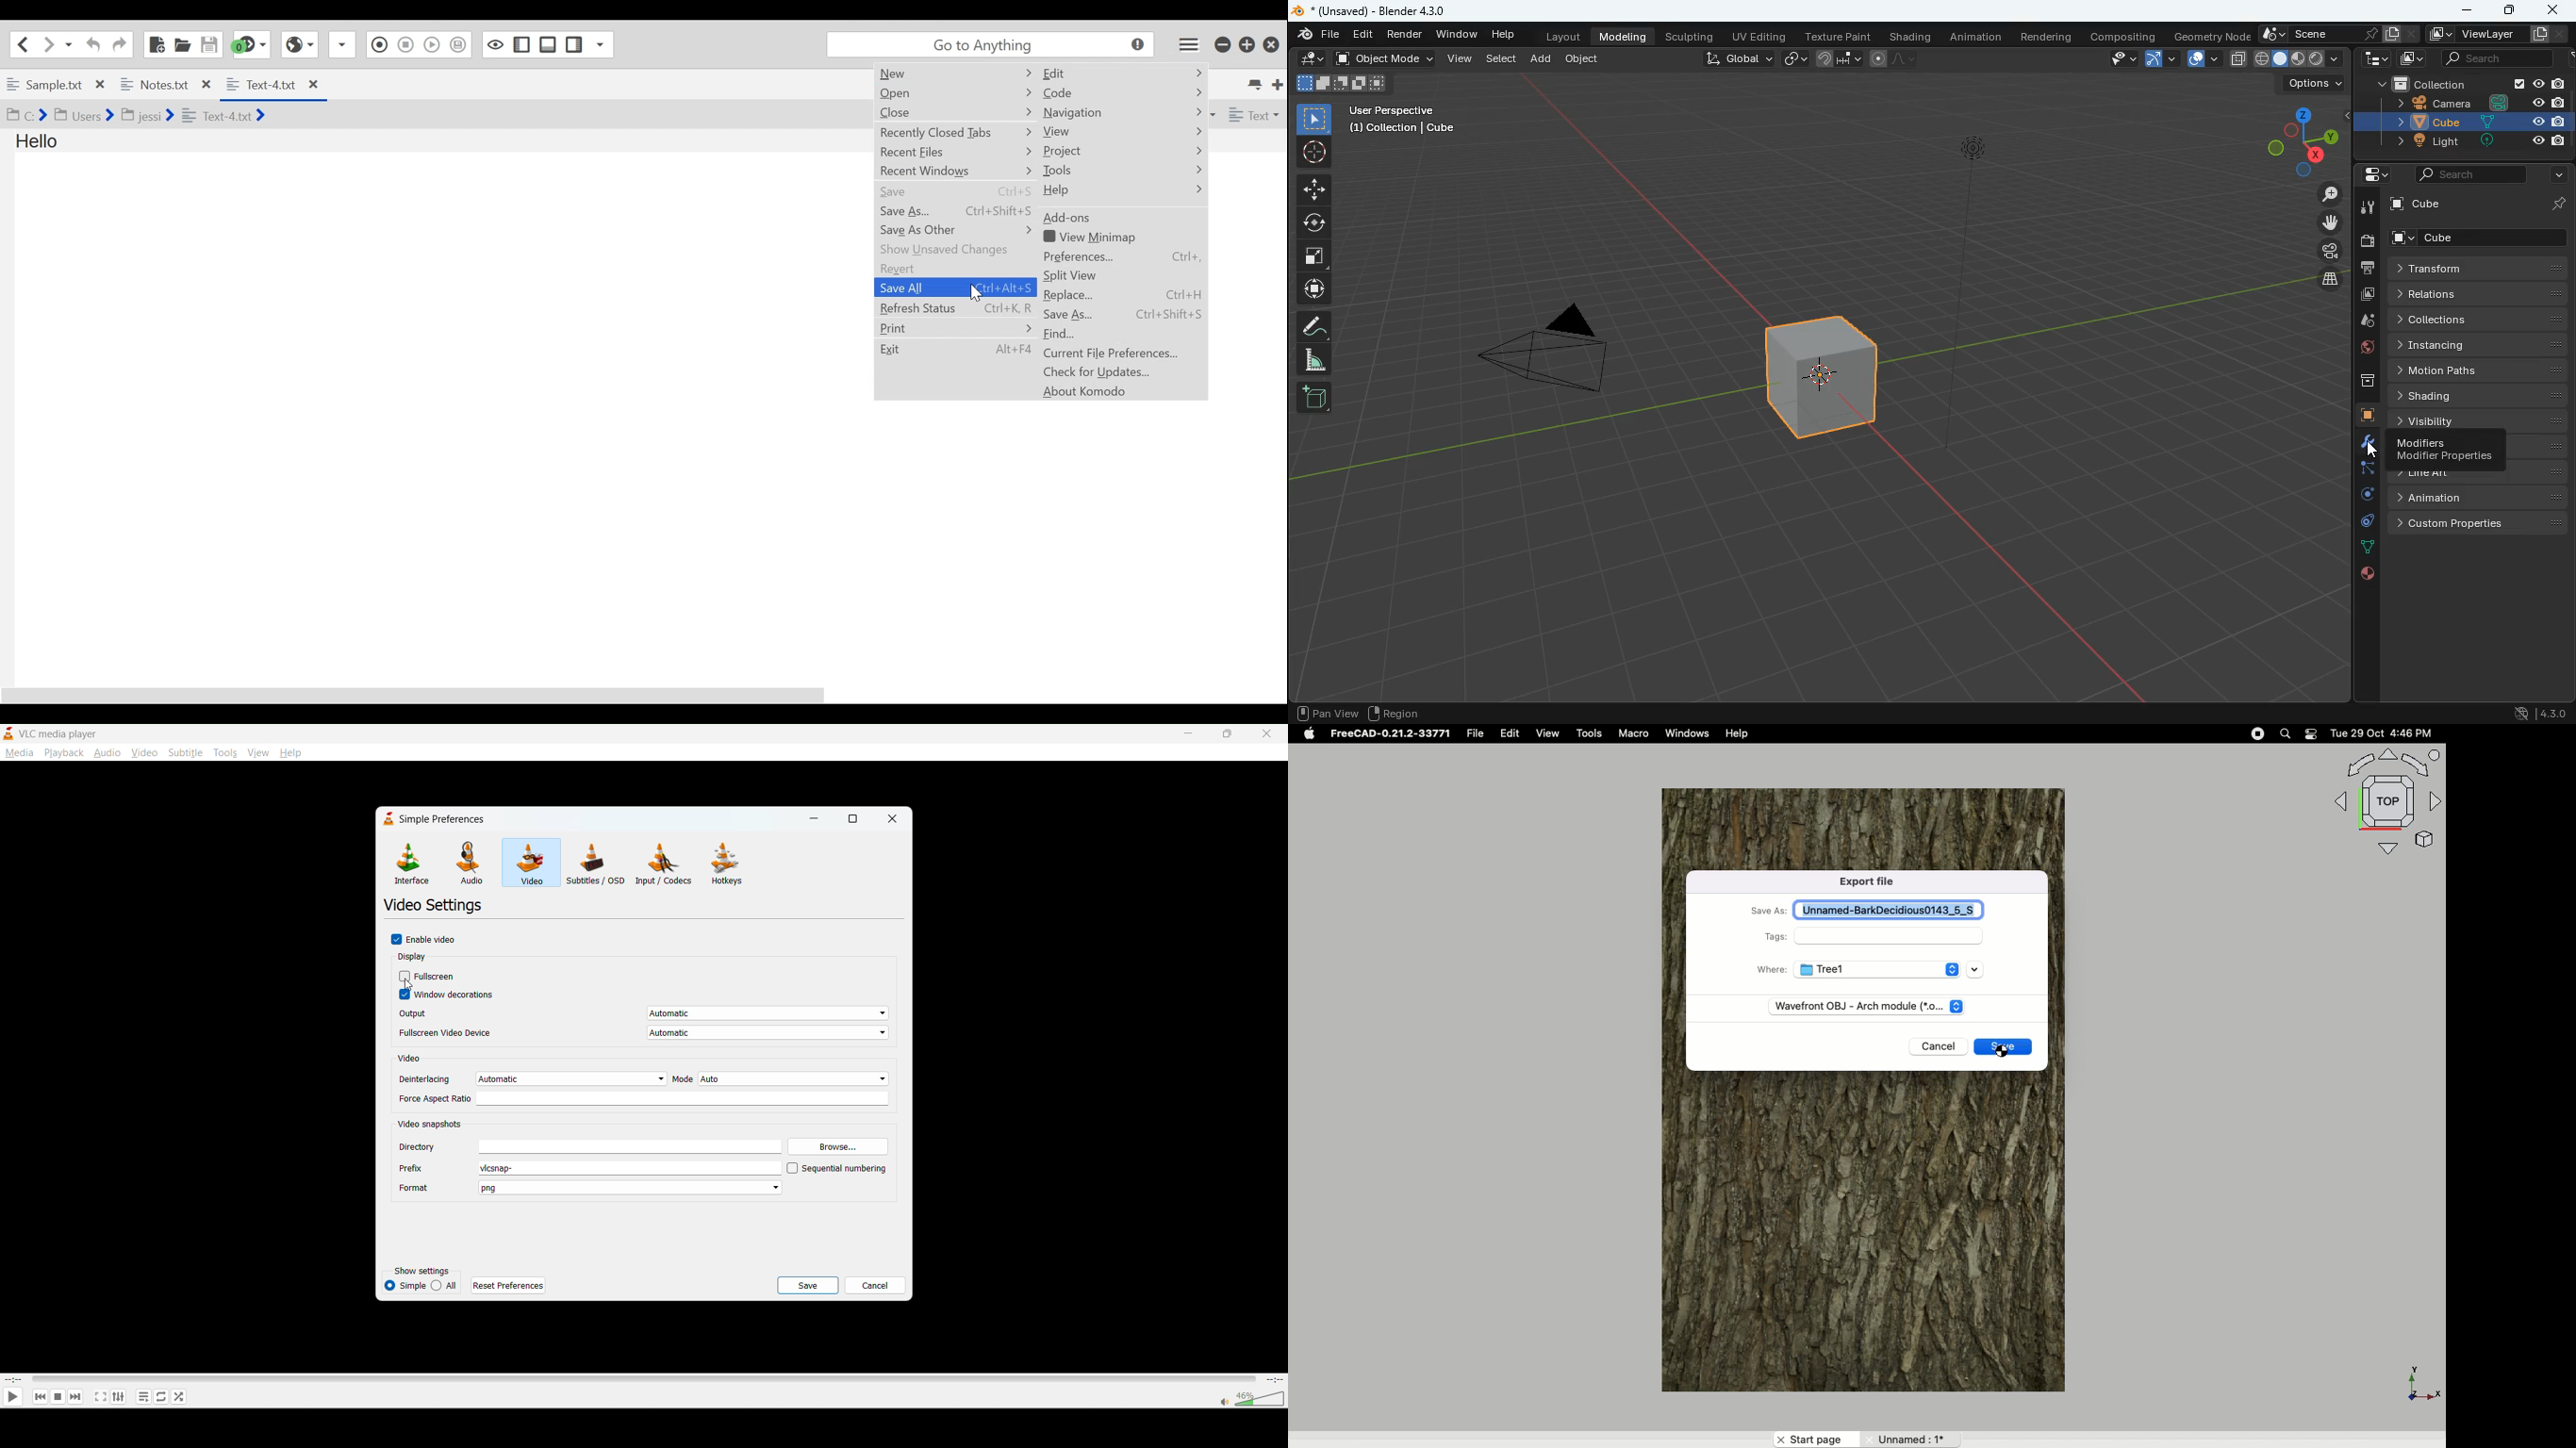  What do you see at coordinates (2420, 1380) in the screenshot?
I see `Axis` at bounding box center [2420, 1380].